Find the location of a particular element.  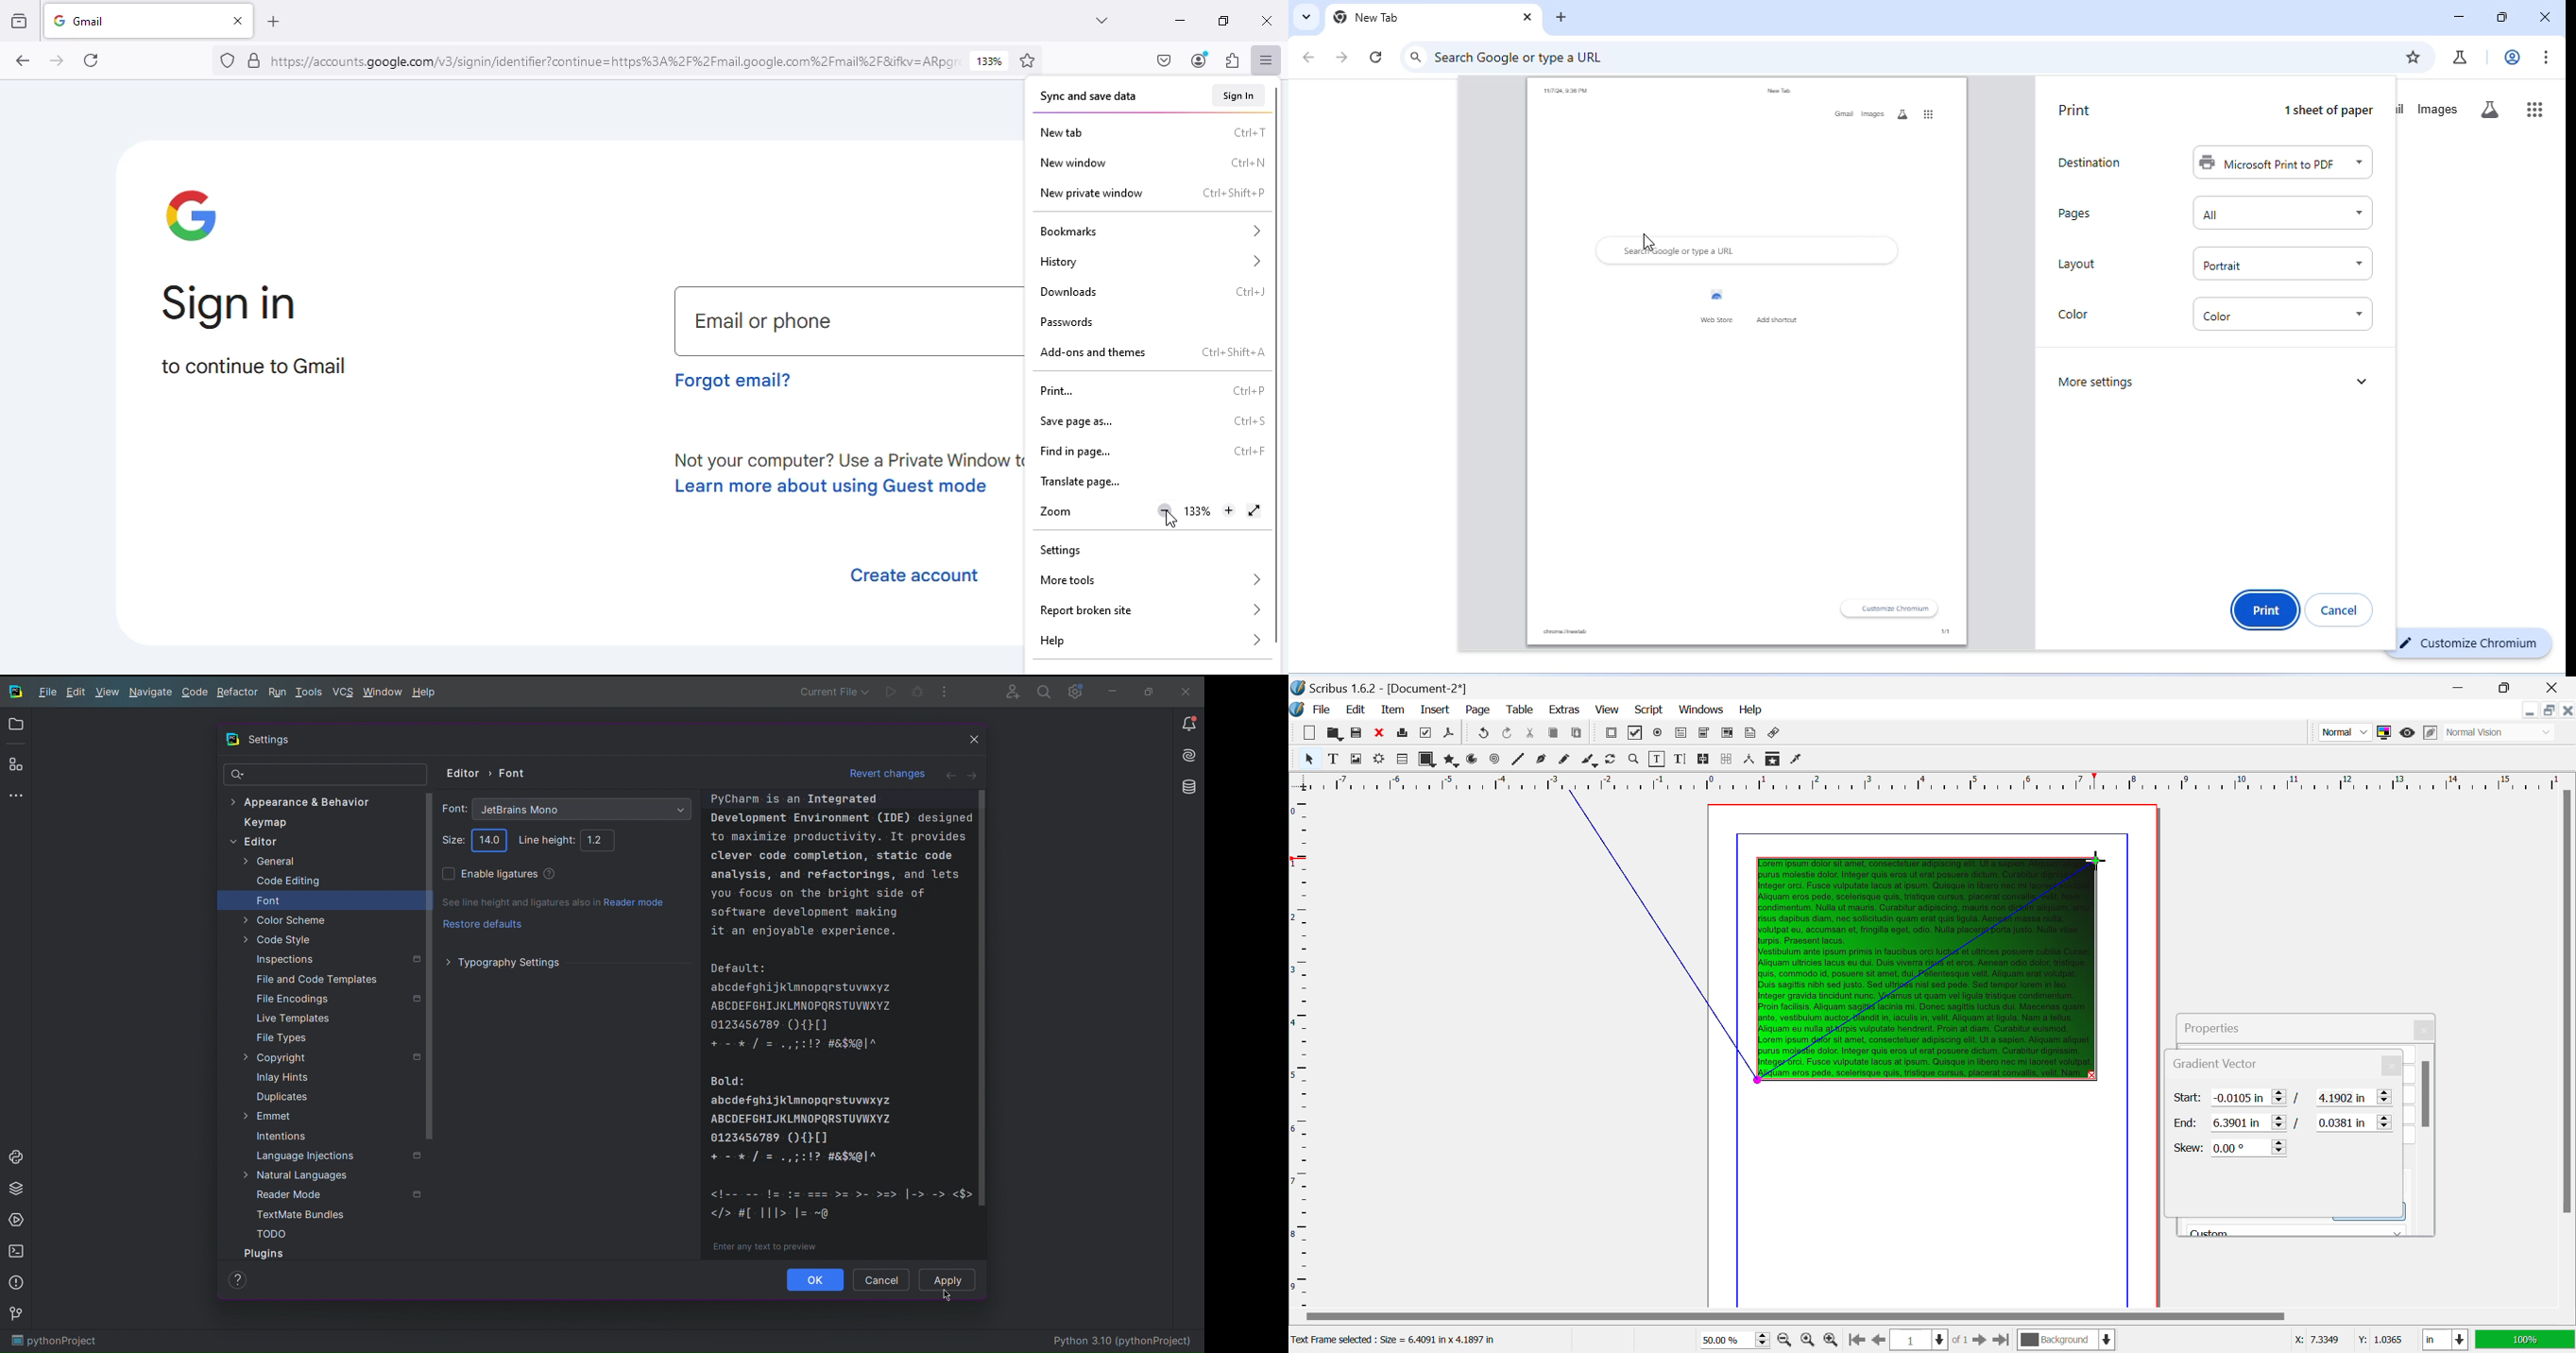

add shortcut is located at coordinates (1783, 305).